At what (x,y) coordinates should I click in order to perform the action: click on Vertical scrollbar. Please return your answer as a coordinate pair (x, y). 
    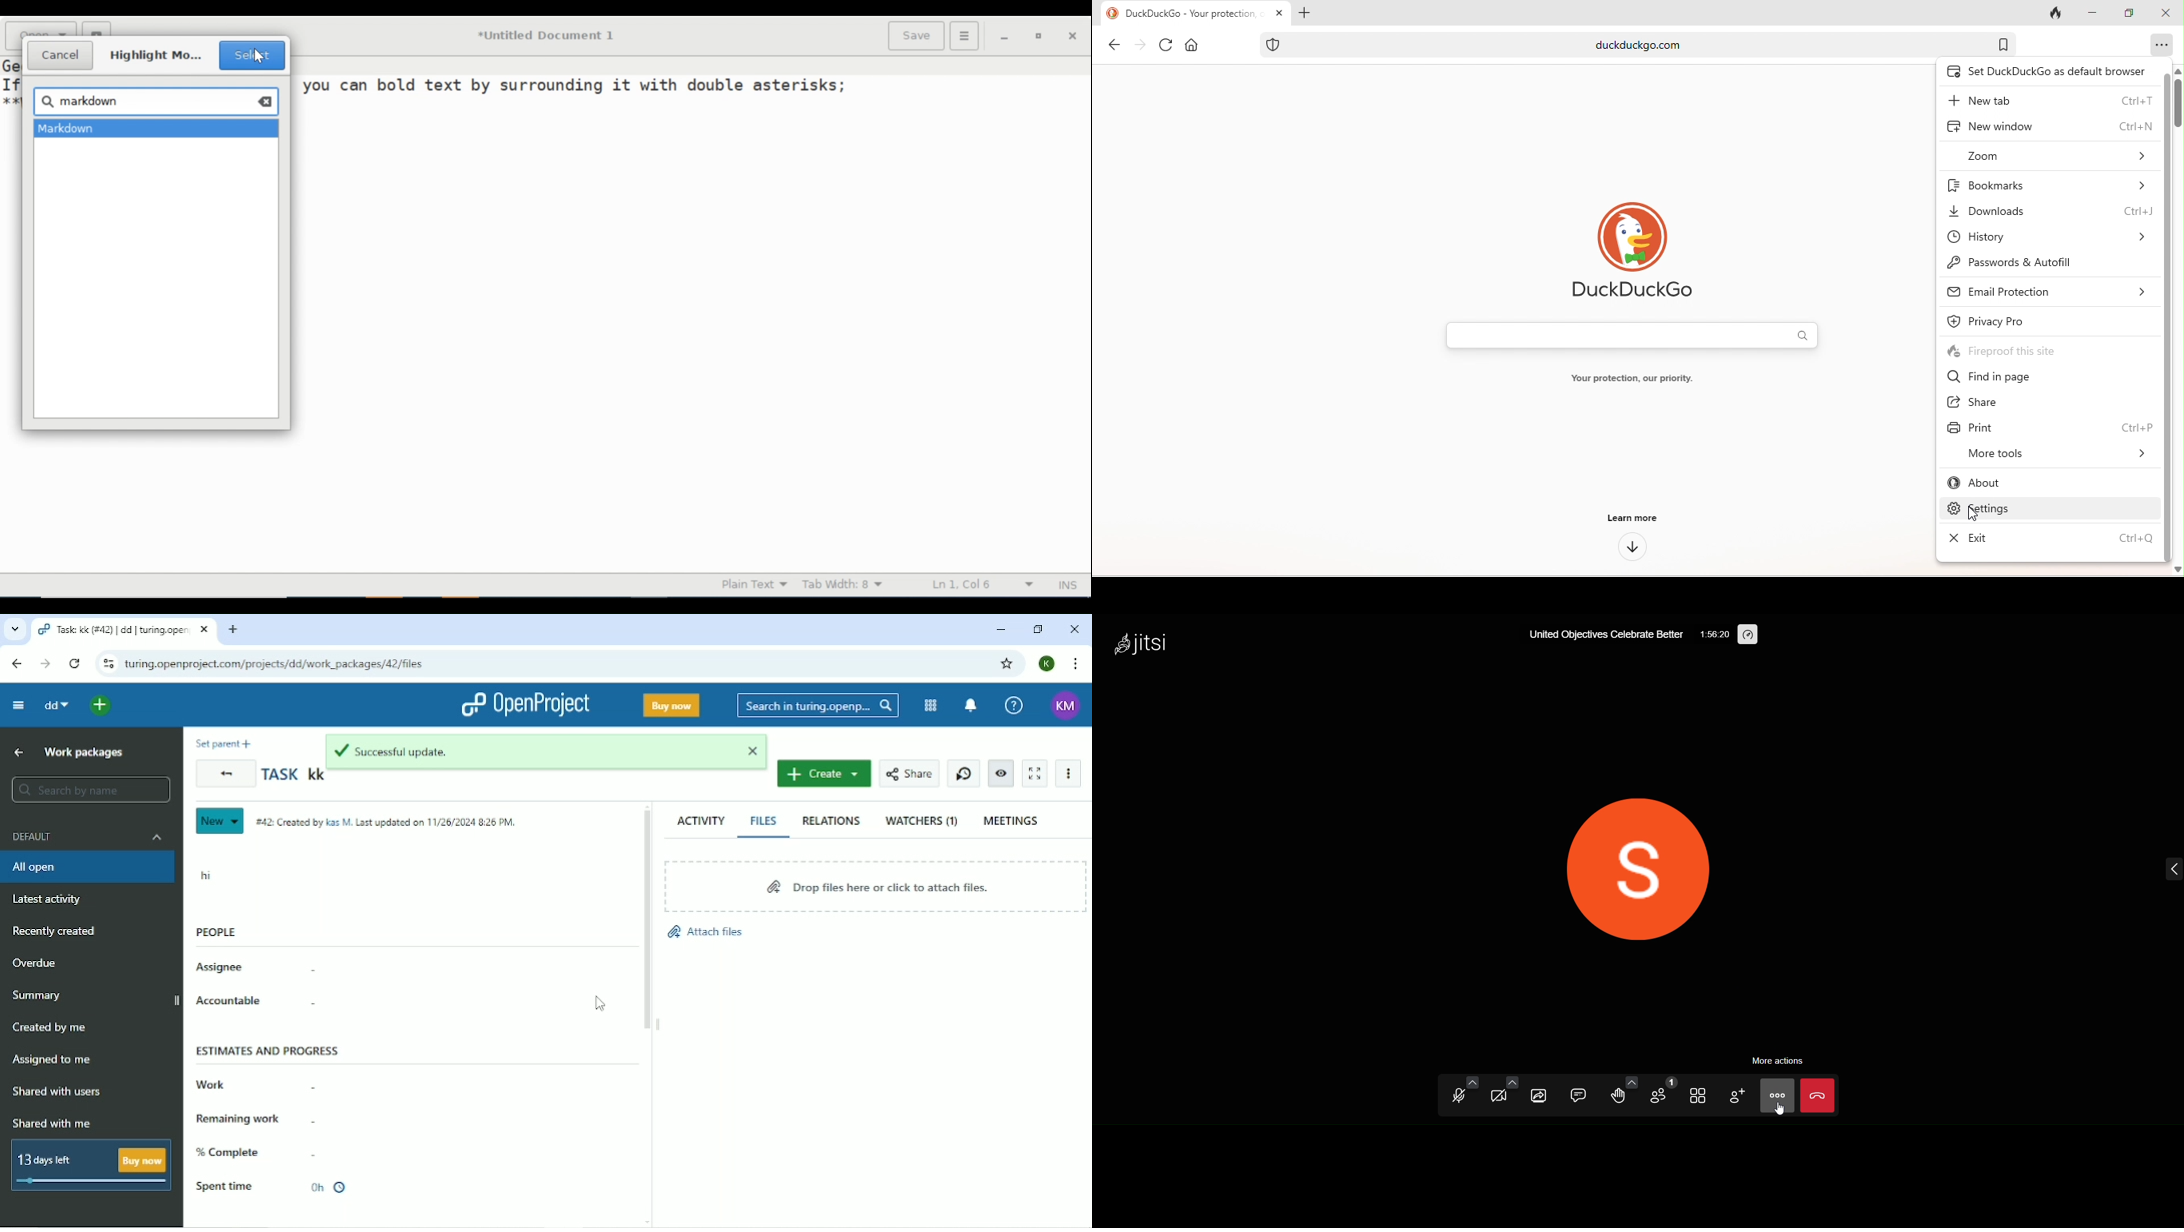
    Looking at the image, I should click on (647, 921).